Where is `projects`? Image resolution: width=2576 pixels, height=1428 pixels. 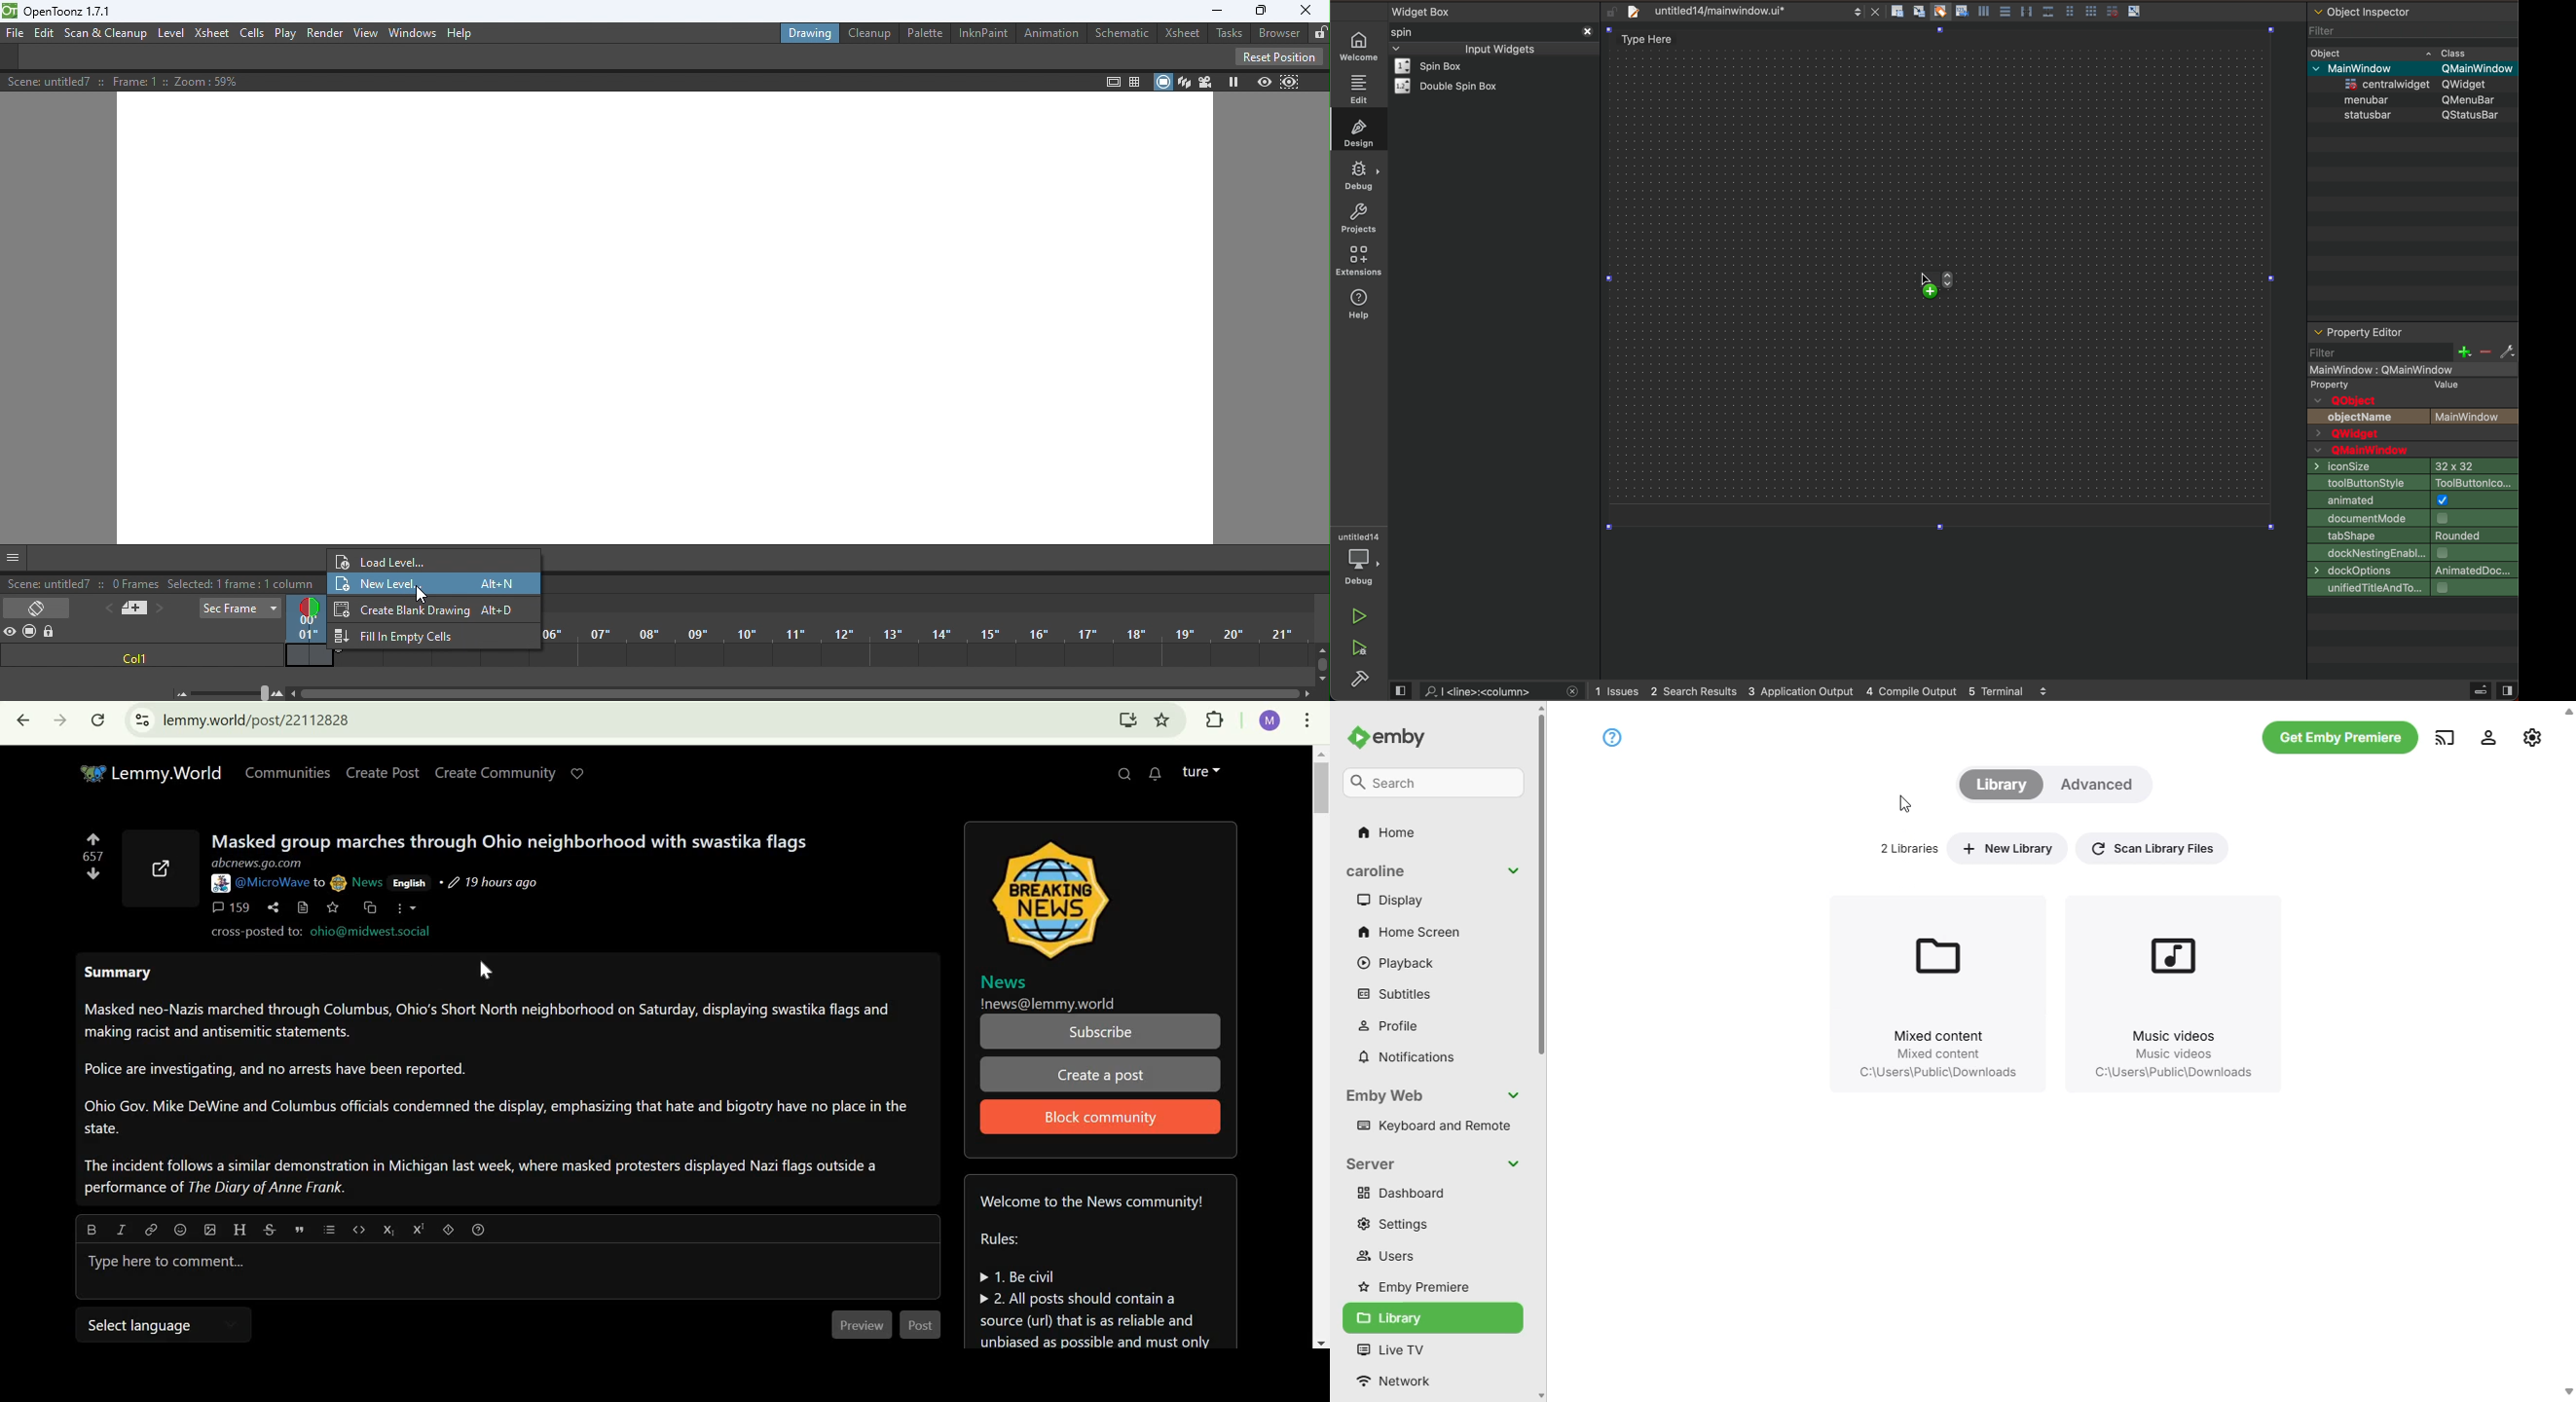
projects is located at coordinates (1358, 218).